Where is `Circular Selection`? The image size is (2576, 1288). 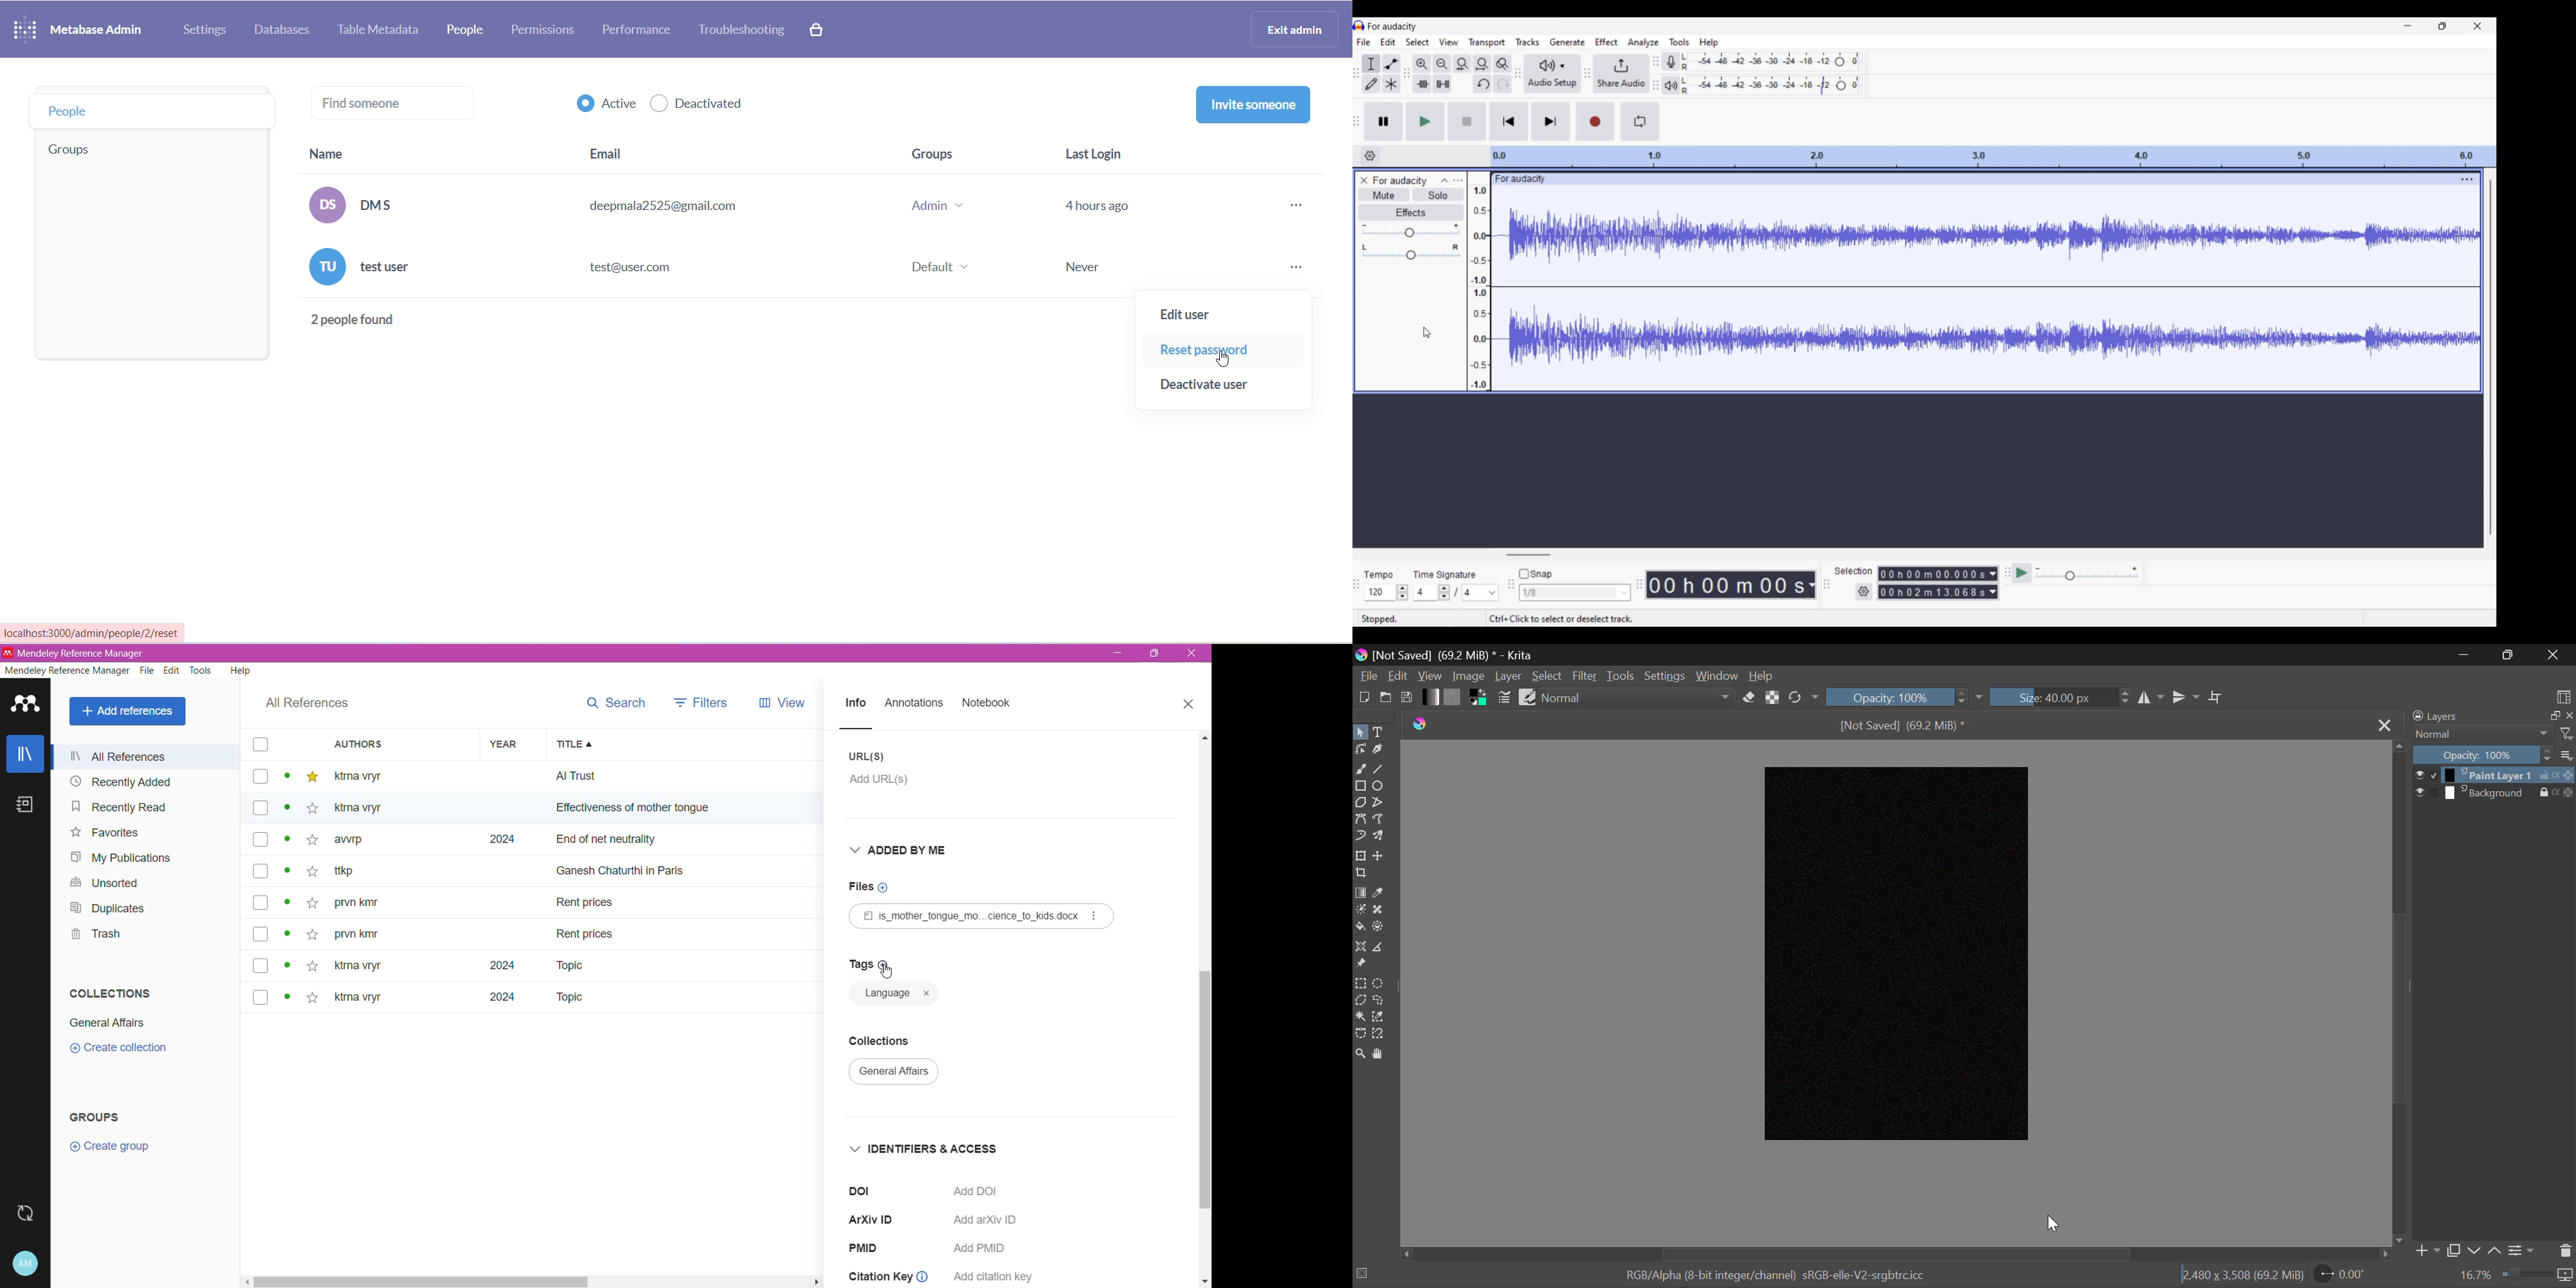 Circular Selection is located at coordinates (1381, 983).